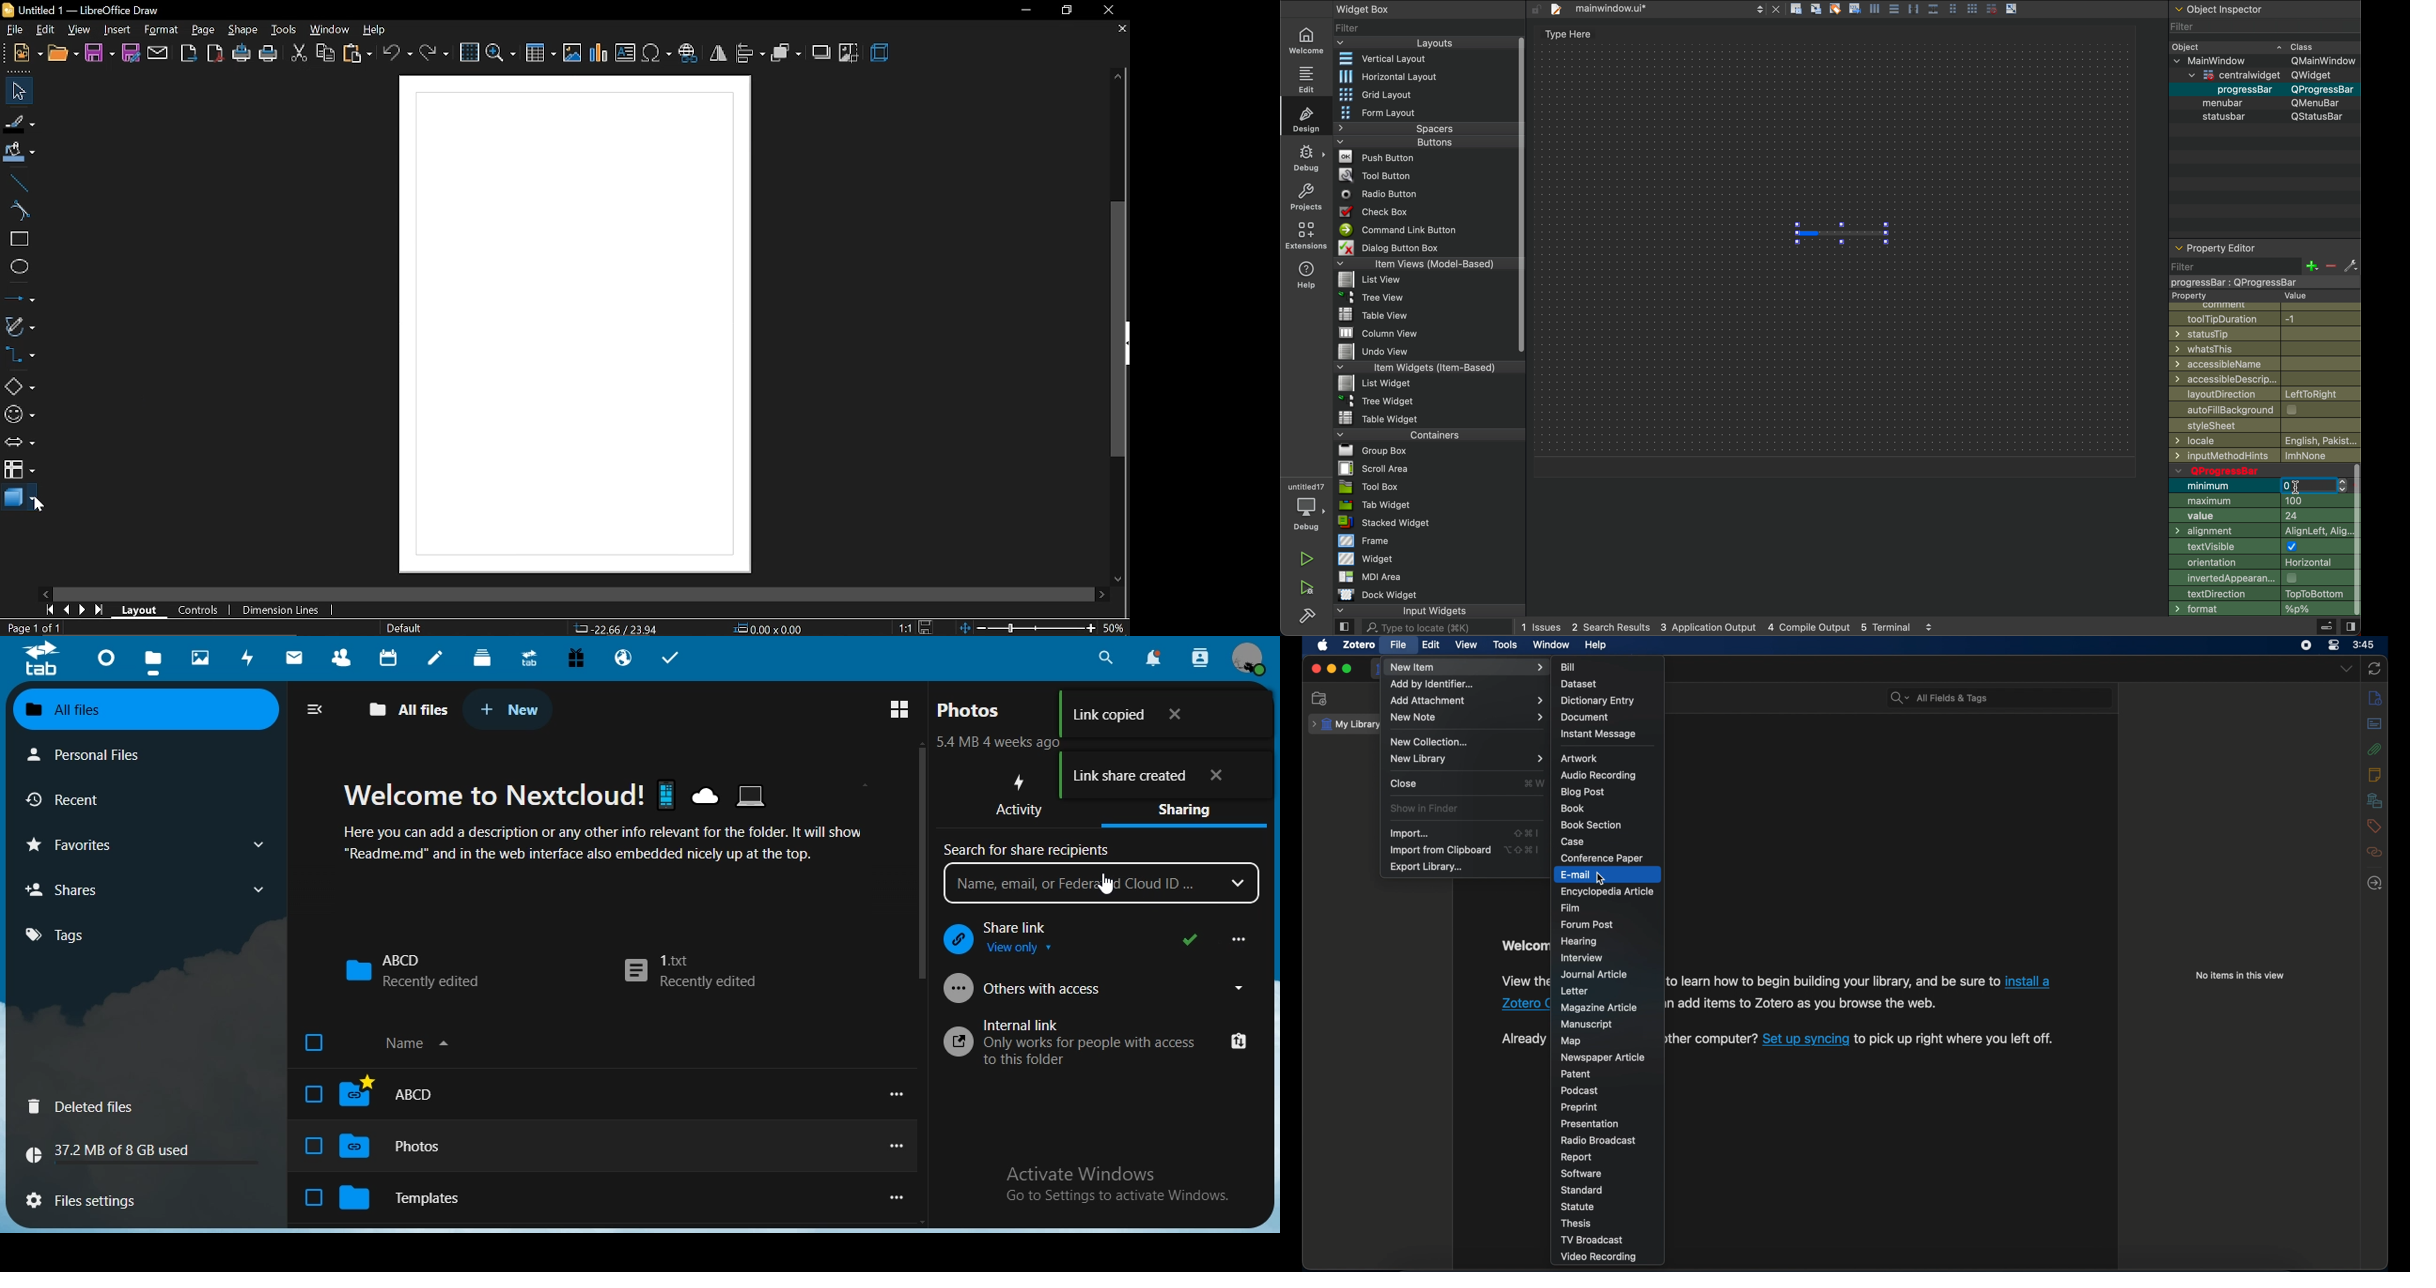  What do you see at coordinates (2257, 594) in the screenshot?
I see `Direction ` at bounding box center [2257, 594].